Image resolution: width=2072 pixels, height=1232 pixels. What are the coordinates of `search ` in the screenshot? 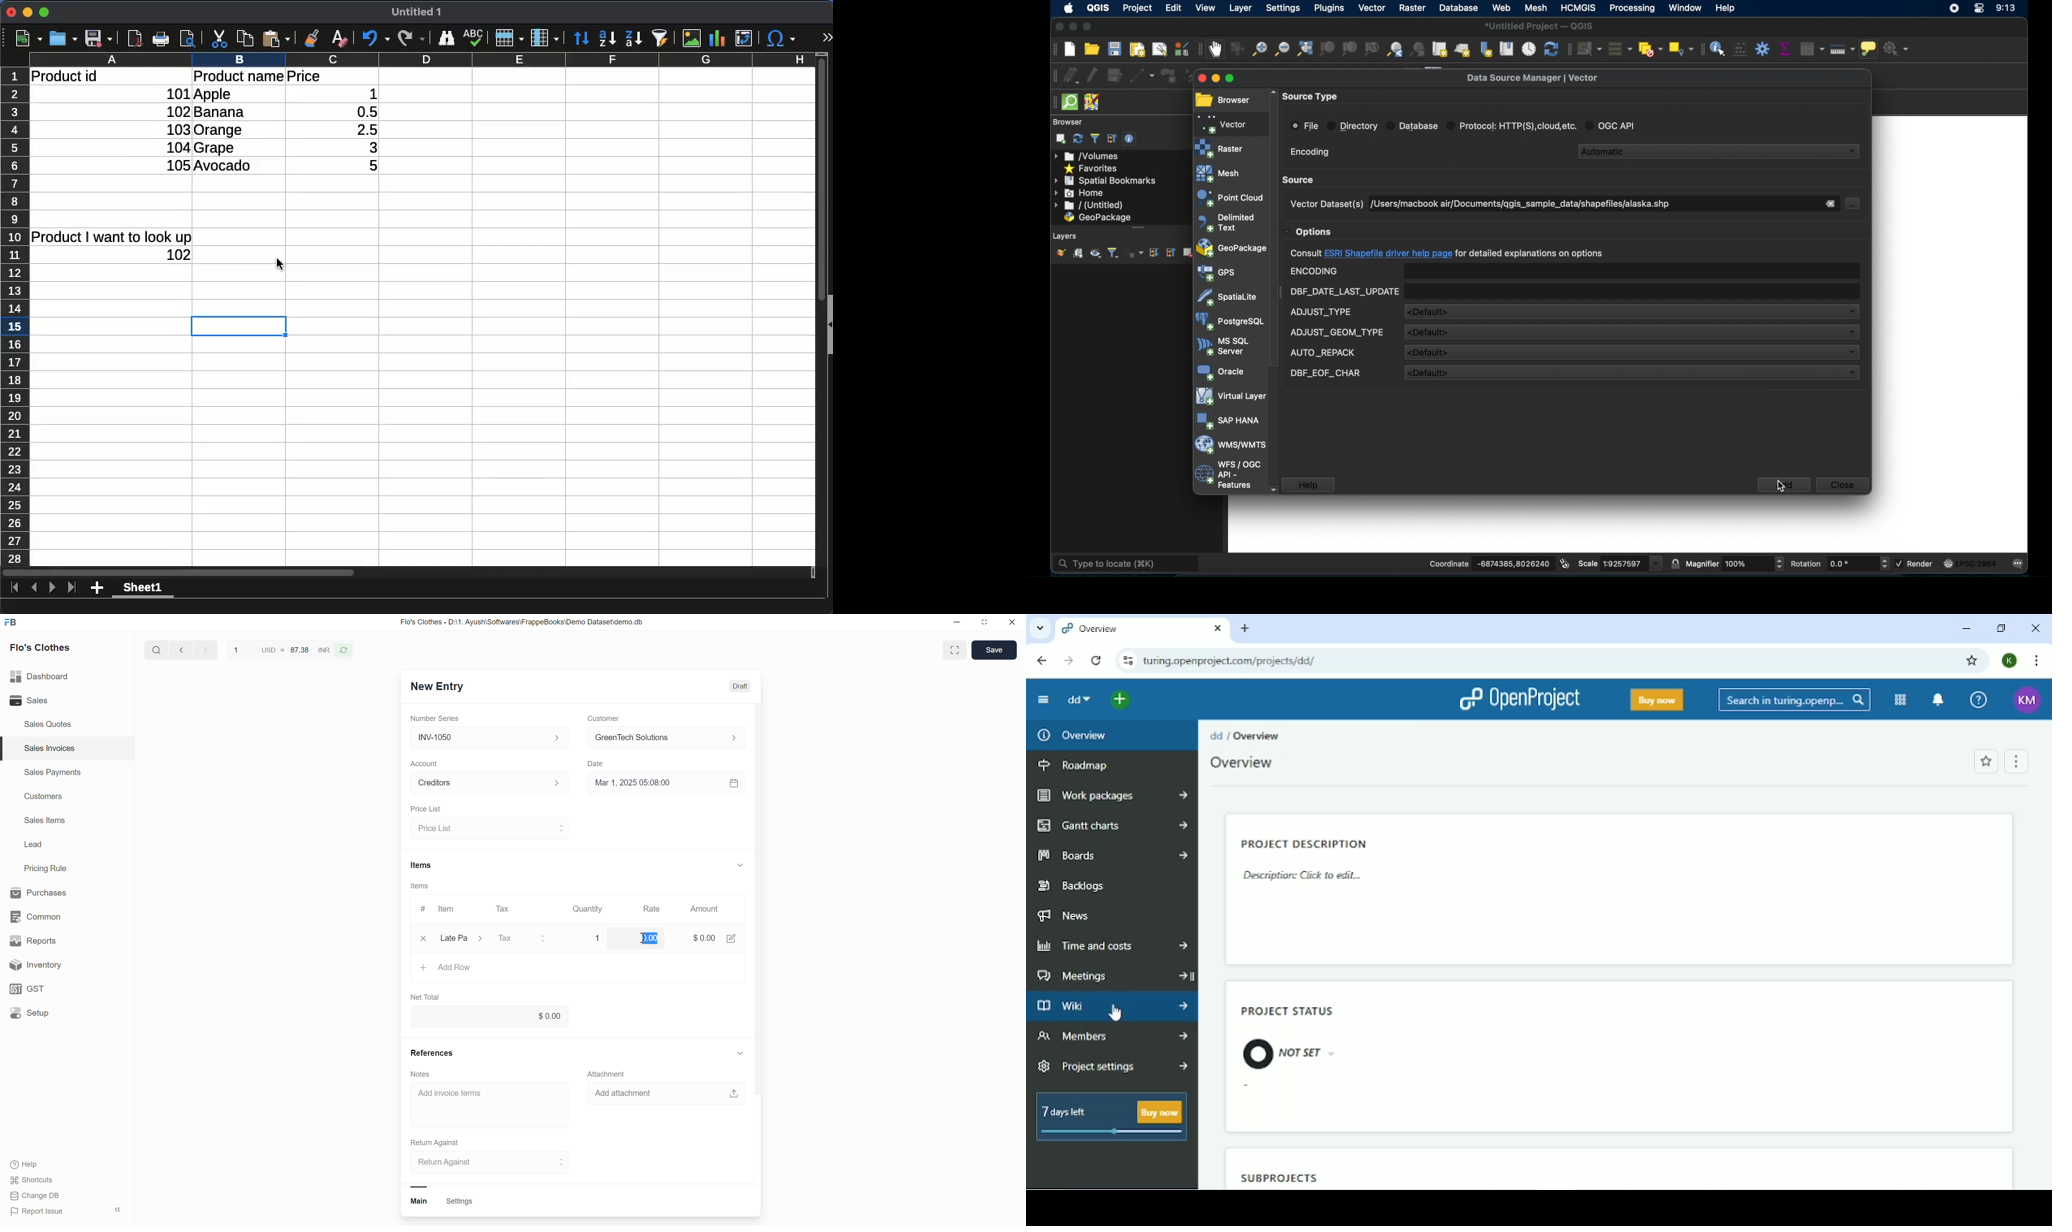 It's located at (155, 652).